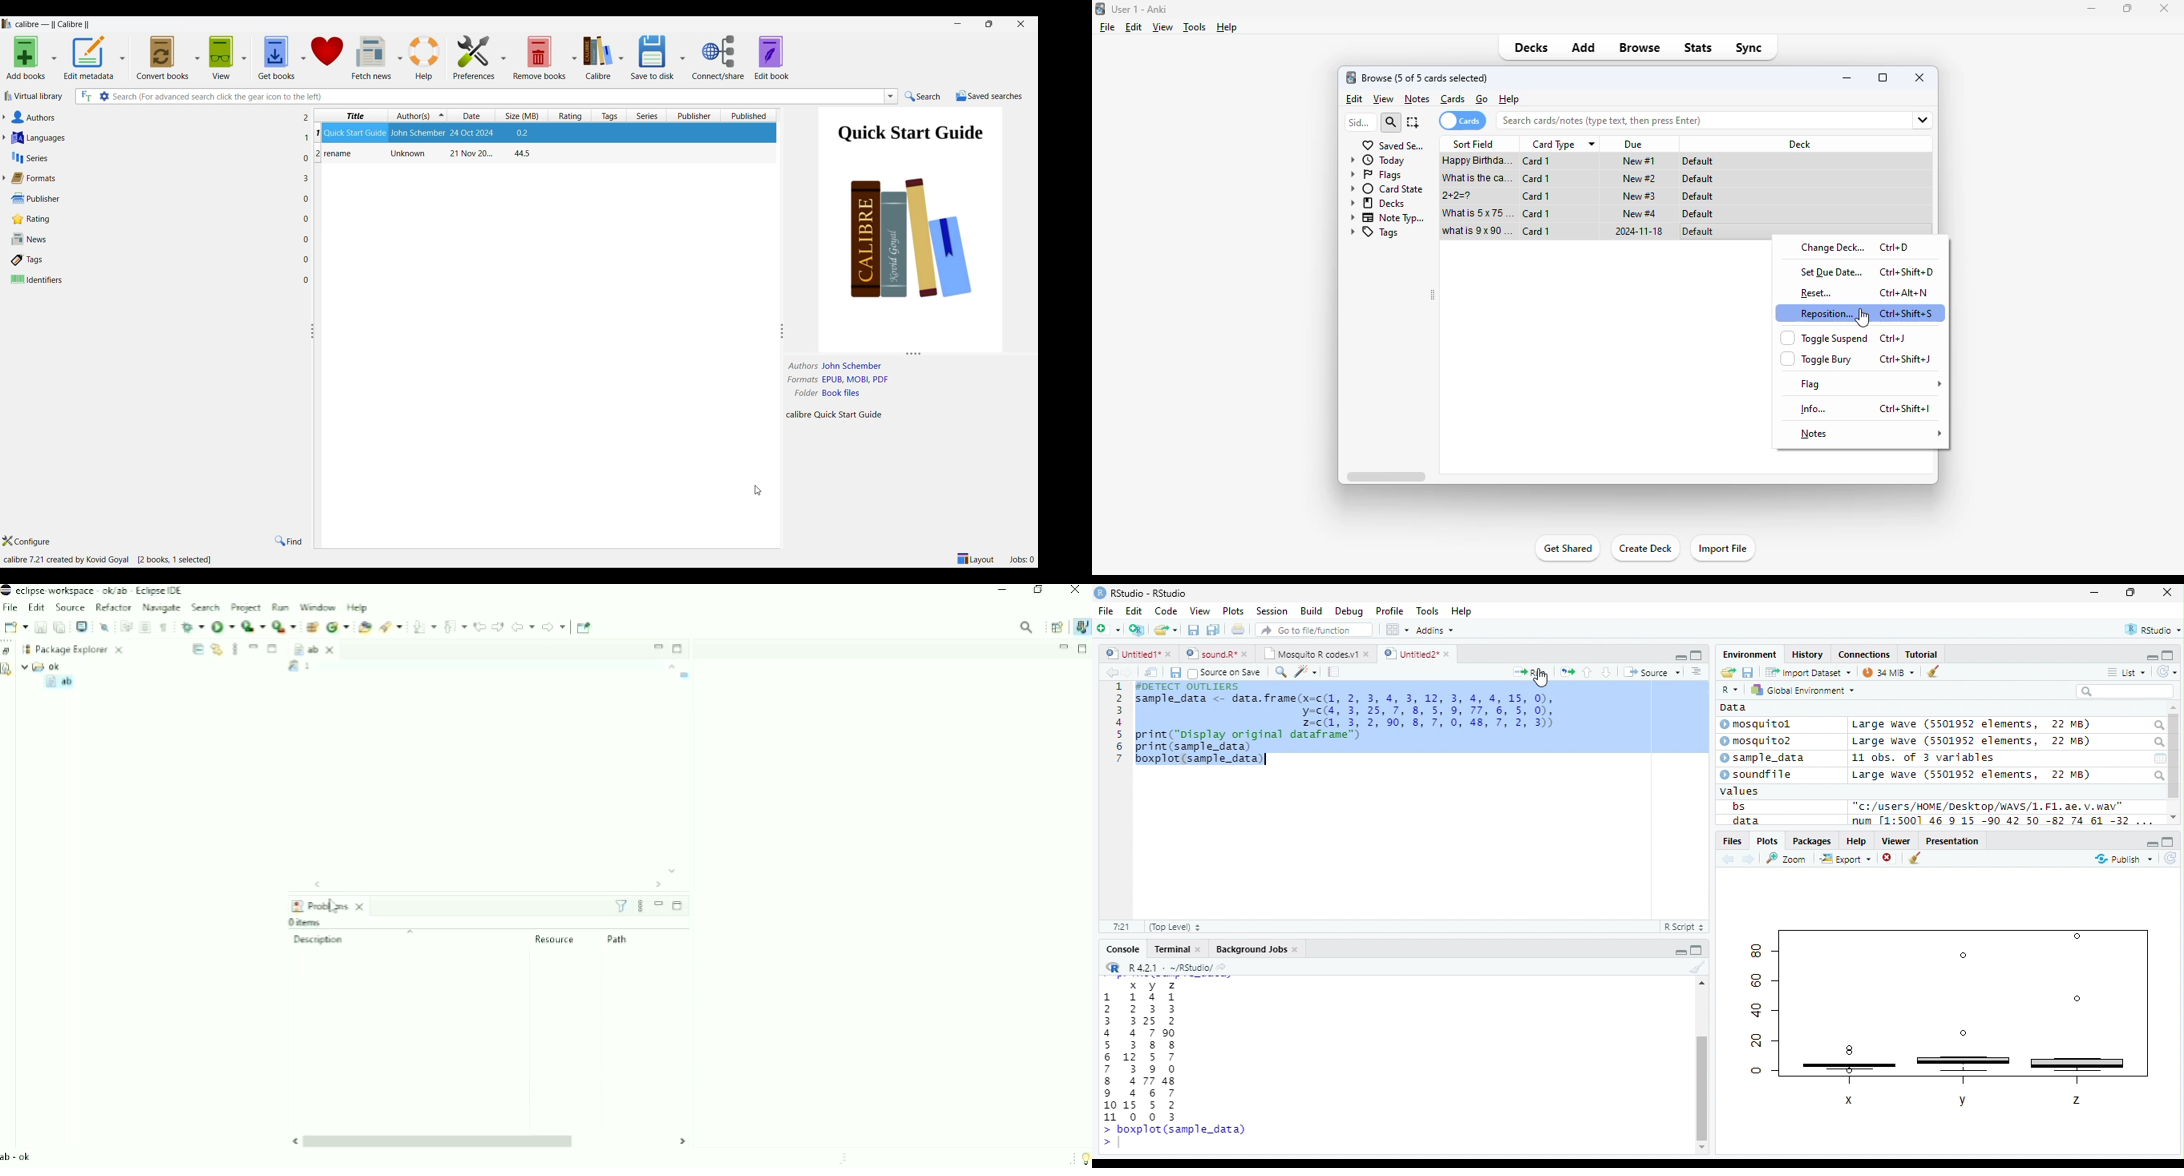  What do you see at coordinates (1459, 196) in the screenshot?
I see `2+2=?` at bounding box center [1459, 196].